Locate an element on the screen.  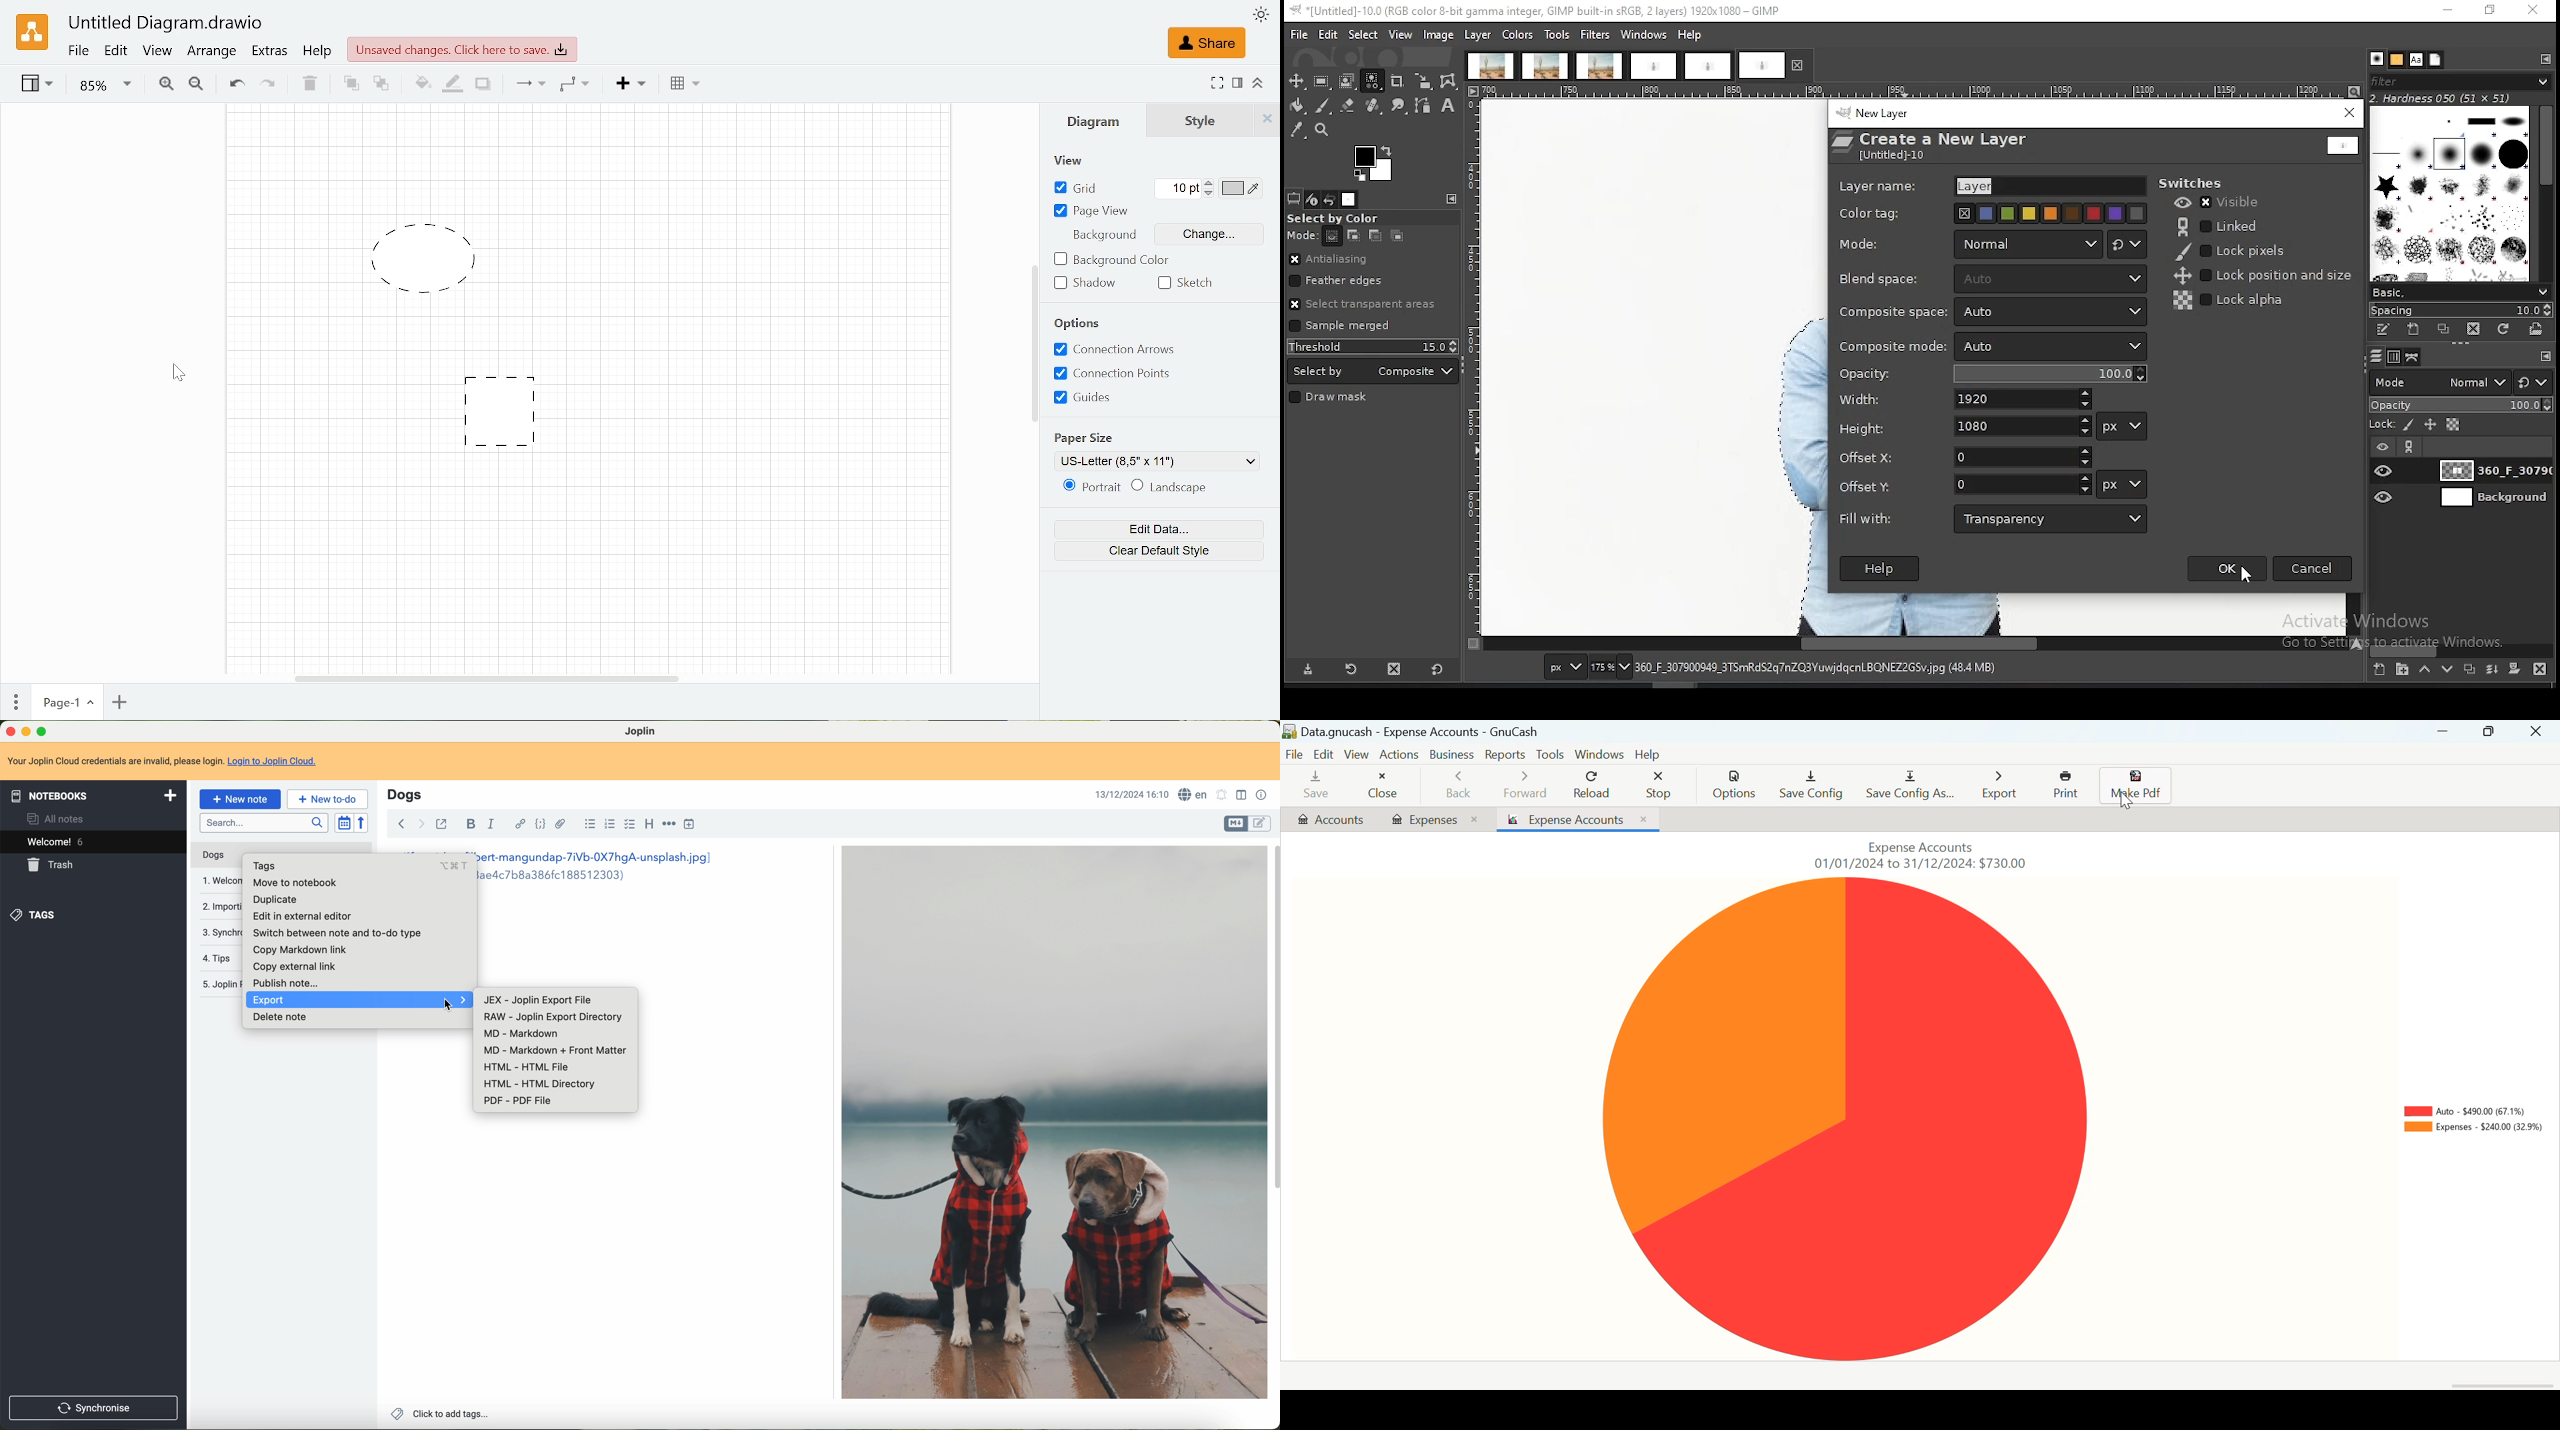
color picker tool is located at coordinates (1296, 130).